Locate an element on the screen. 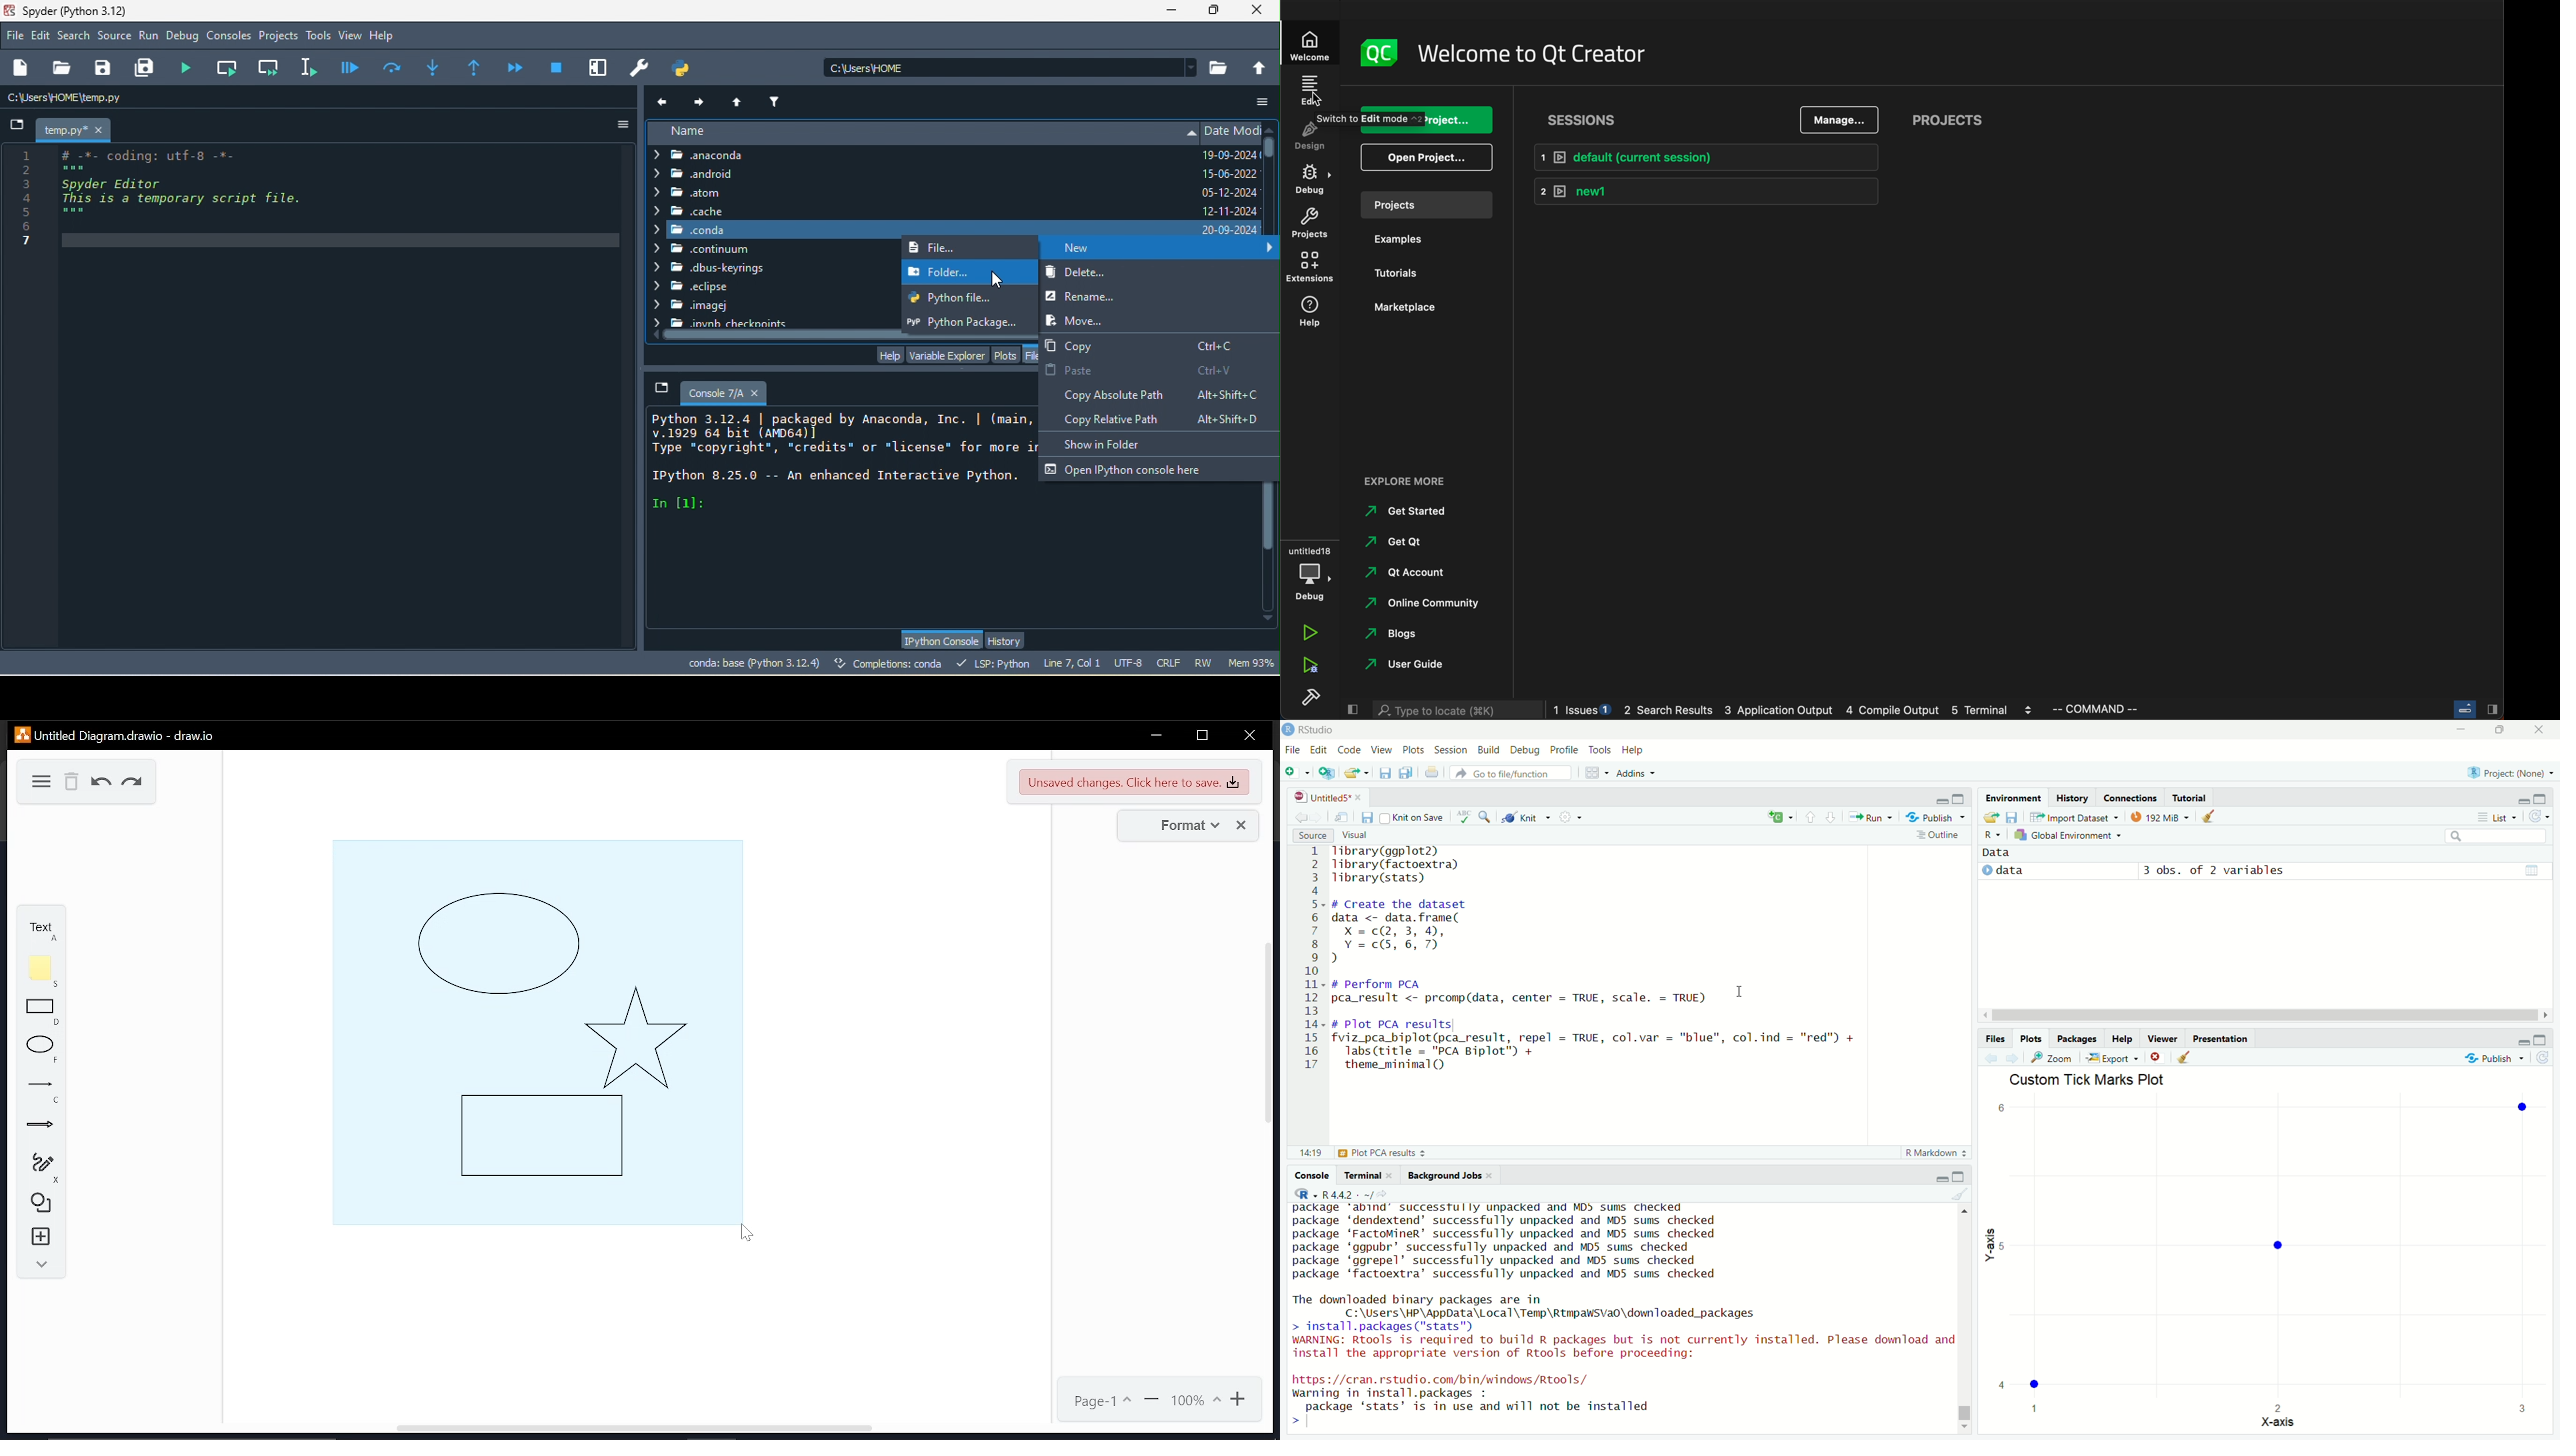 This screenshot has height=1456, width=2576. pythonpath manager is located at coordinates (686, 68).